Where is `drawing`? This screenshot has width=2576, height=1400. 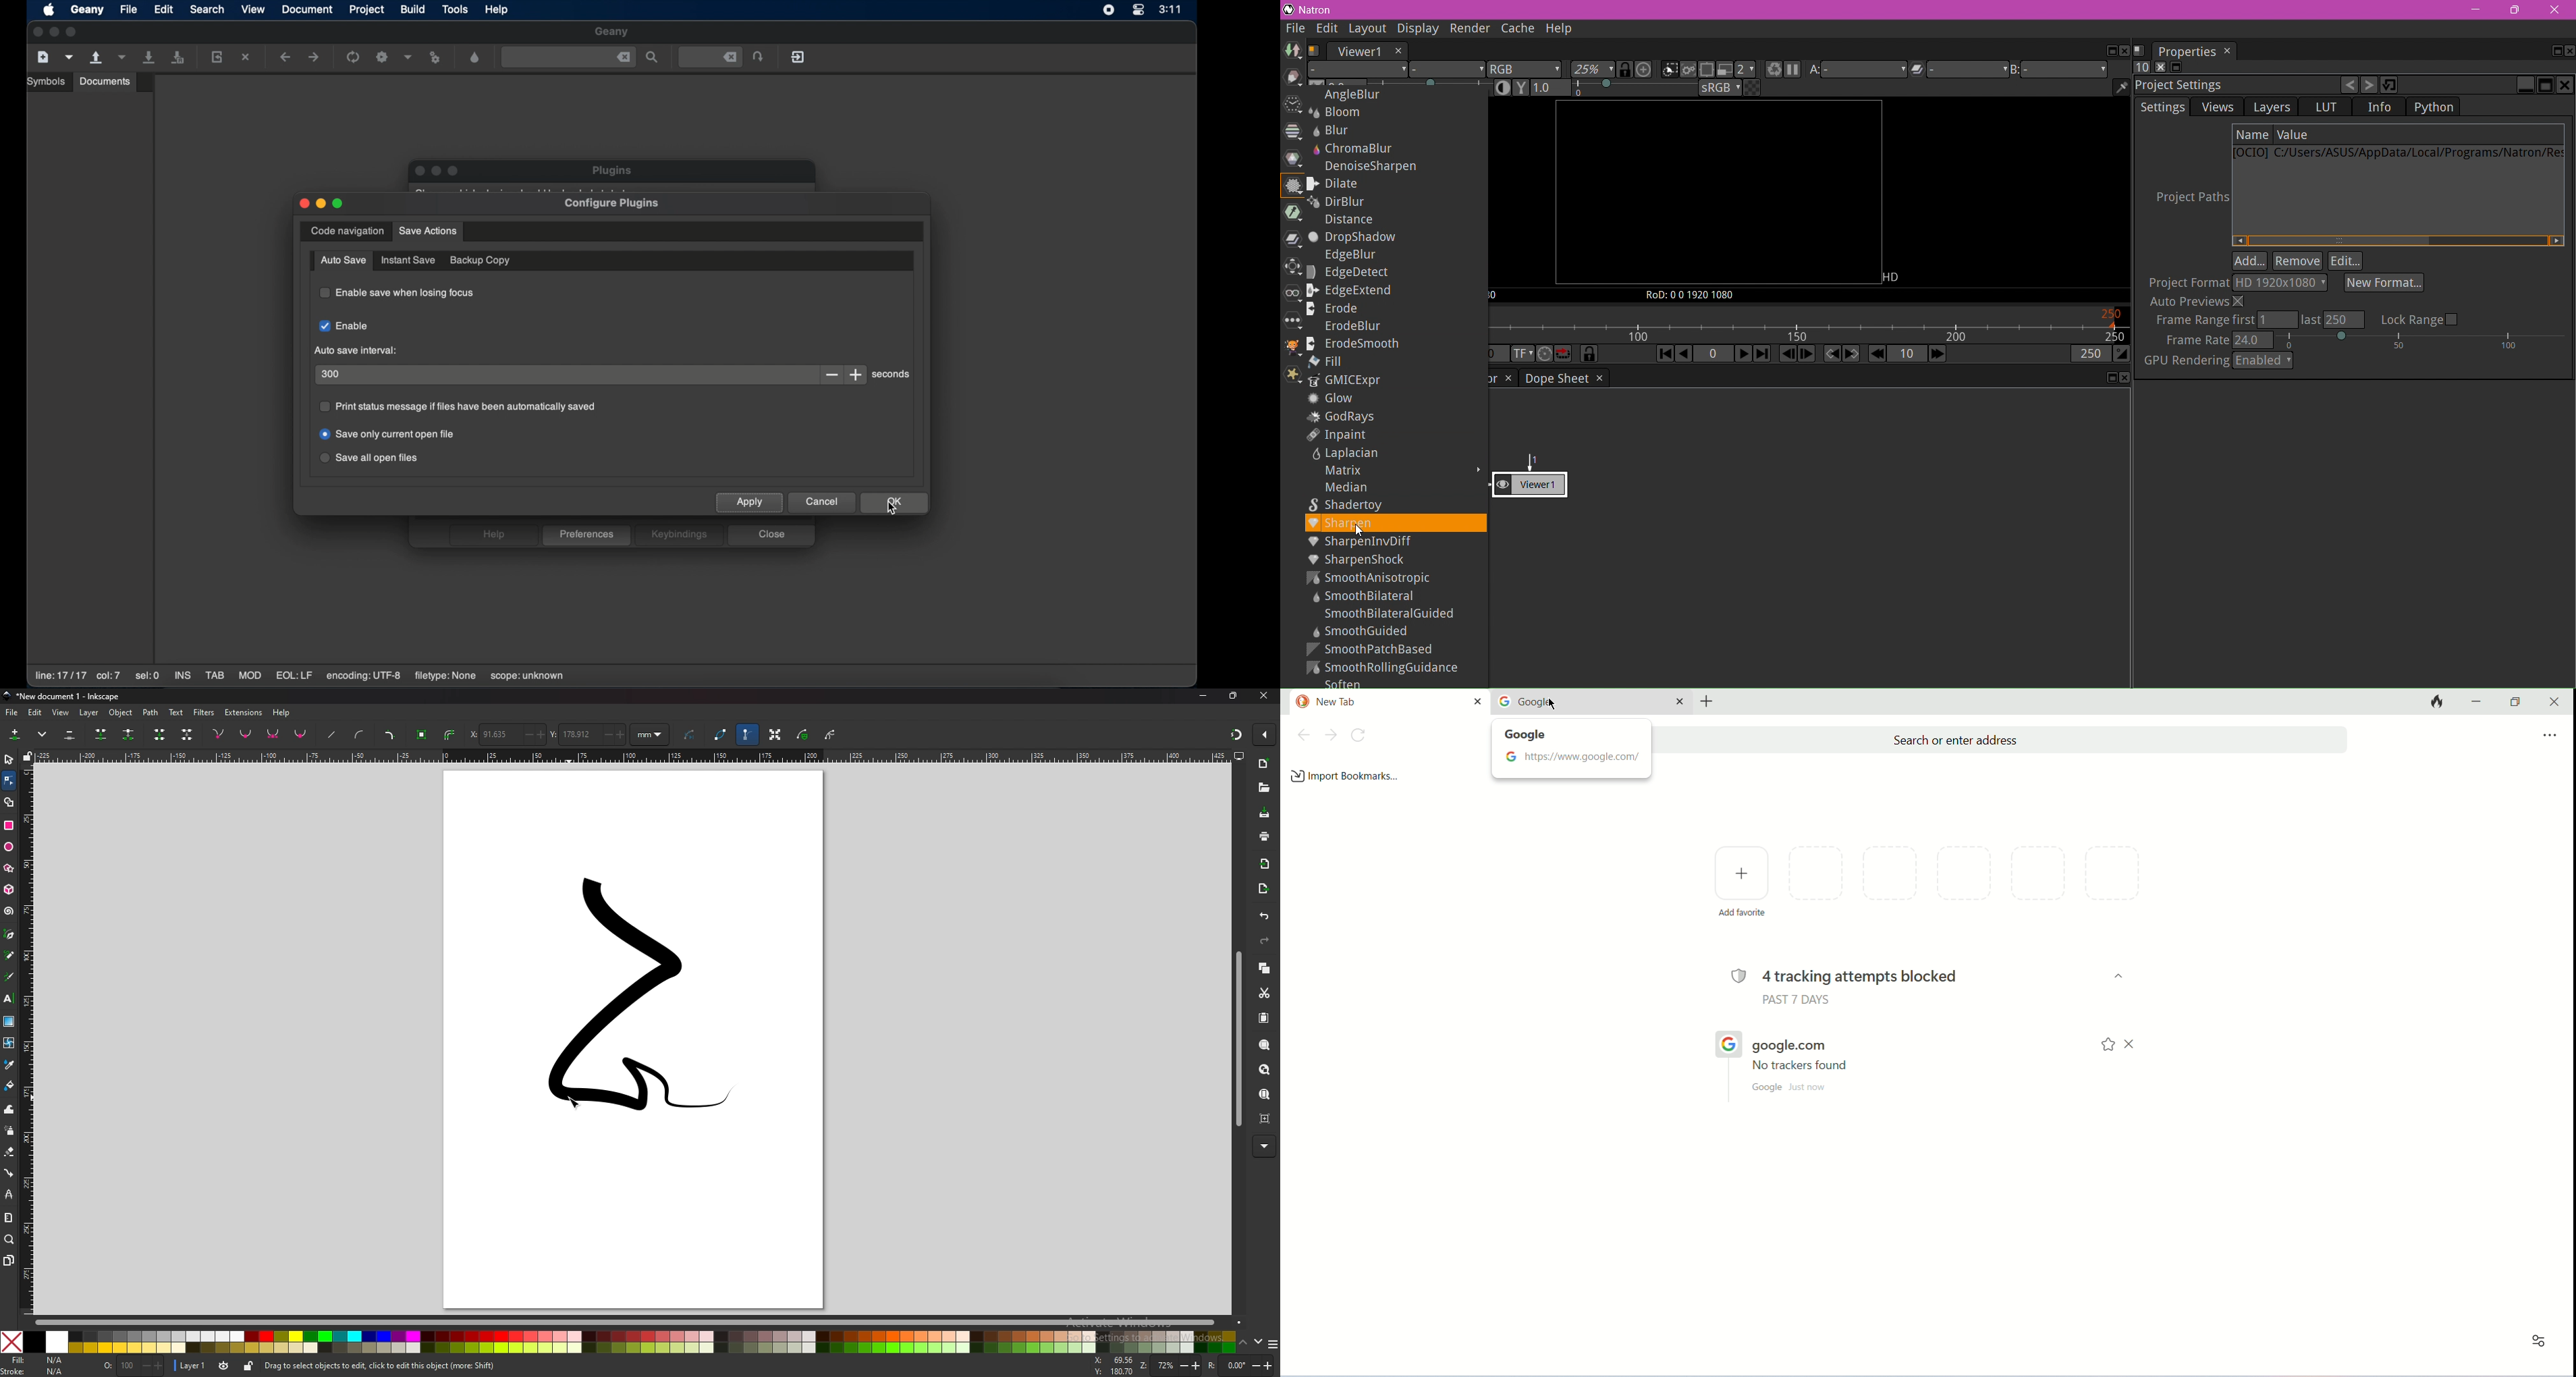 drawing is located at coordinates (626, 996).